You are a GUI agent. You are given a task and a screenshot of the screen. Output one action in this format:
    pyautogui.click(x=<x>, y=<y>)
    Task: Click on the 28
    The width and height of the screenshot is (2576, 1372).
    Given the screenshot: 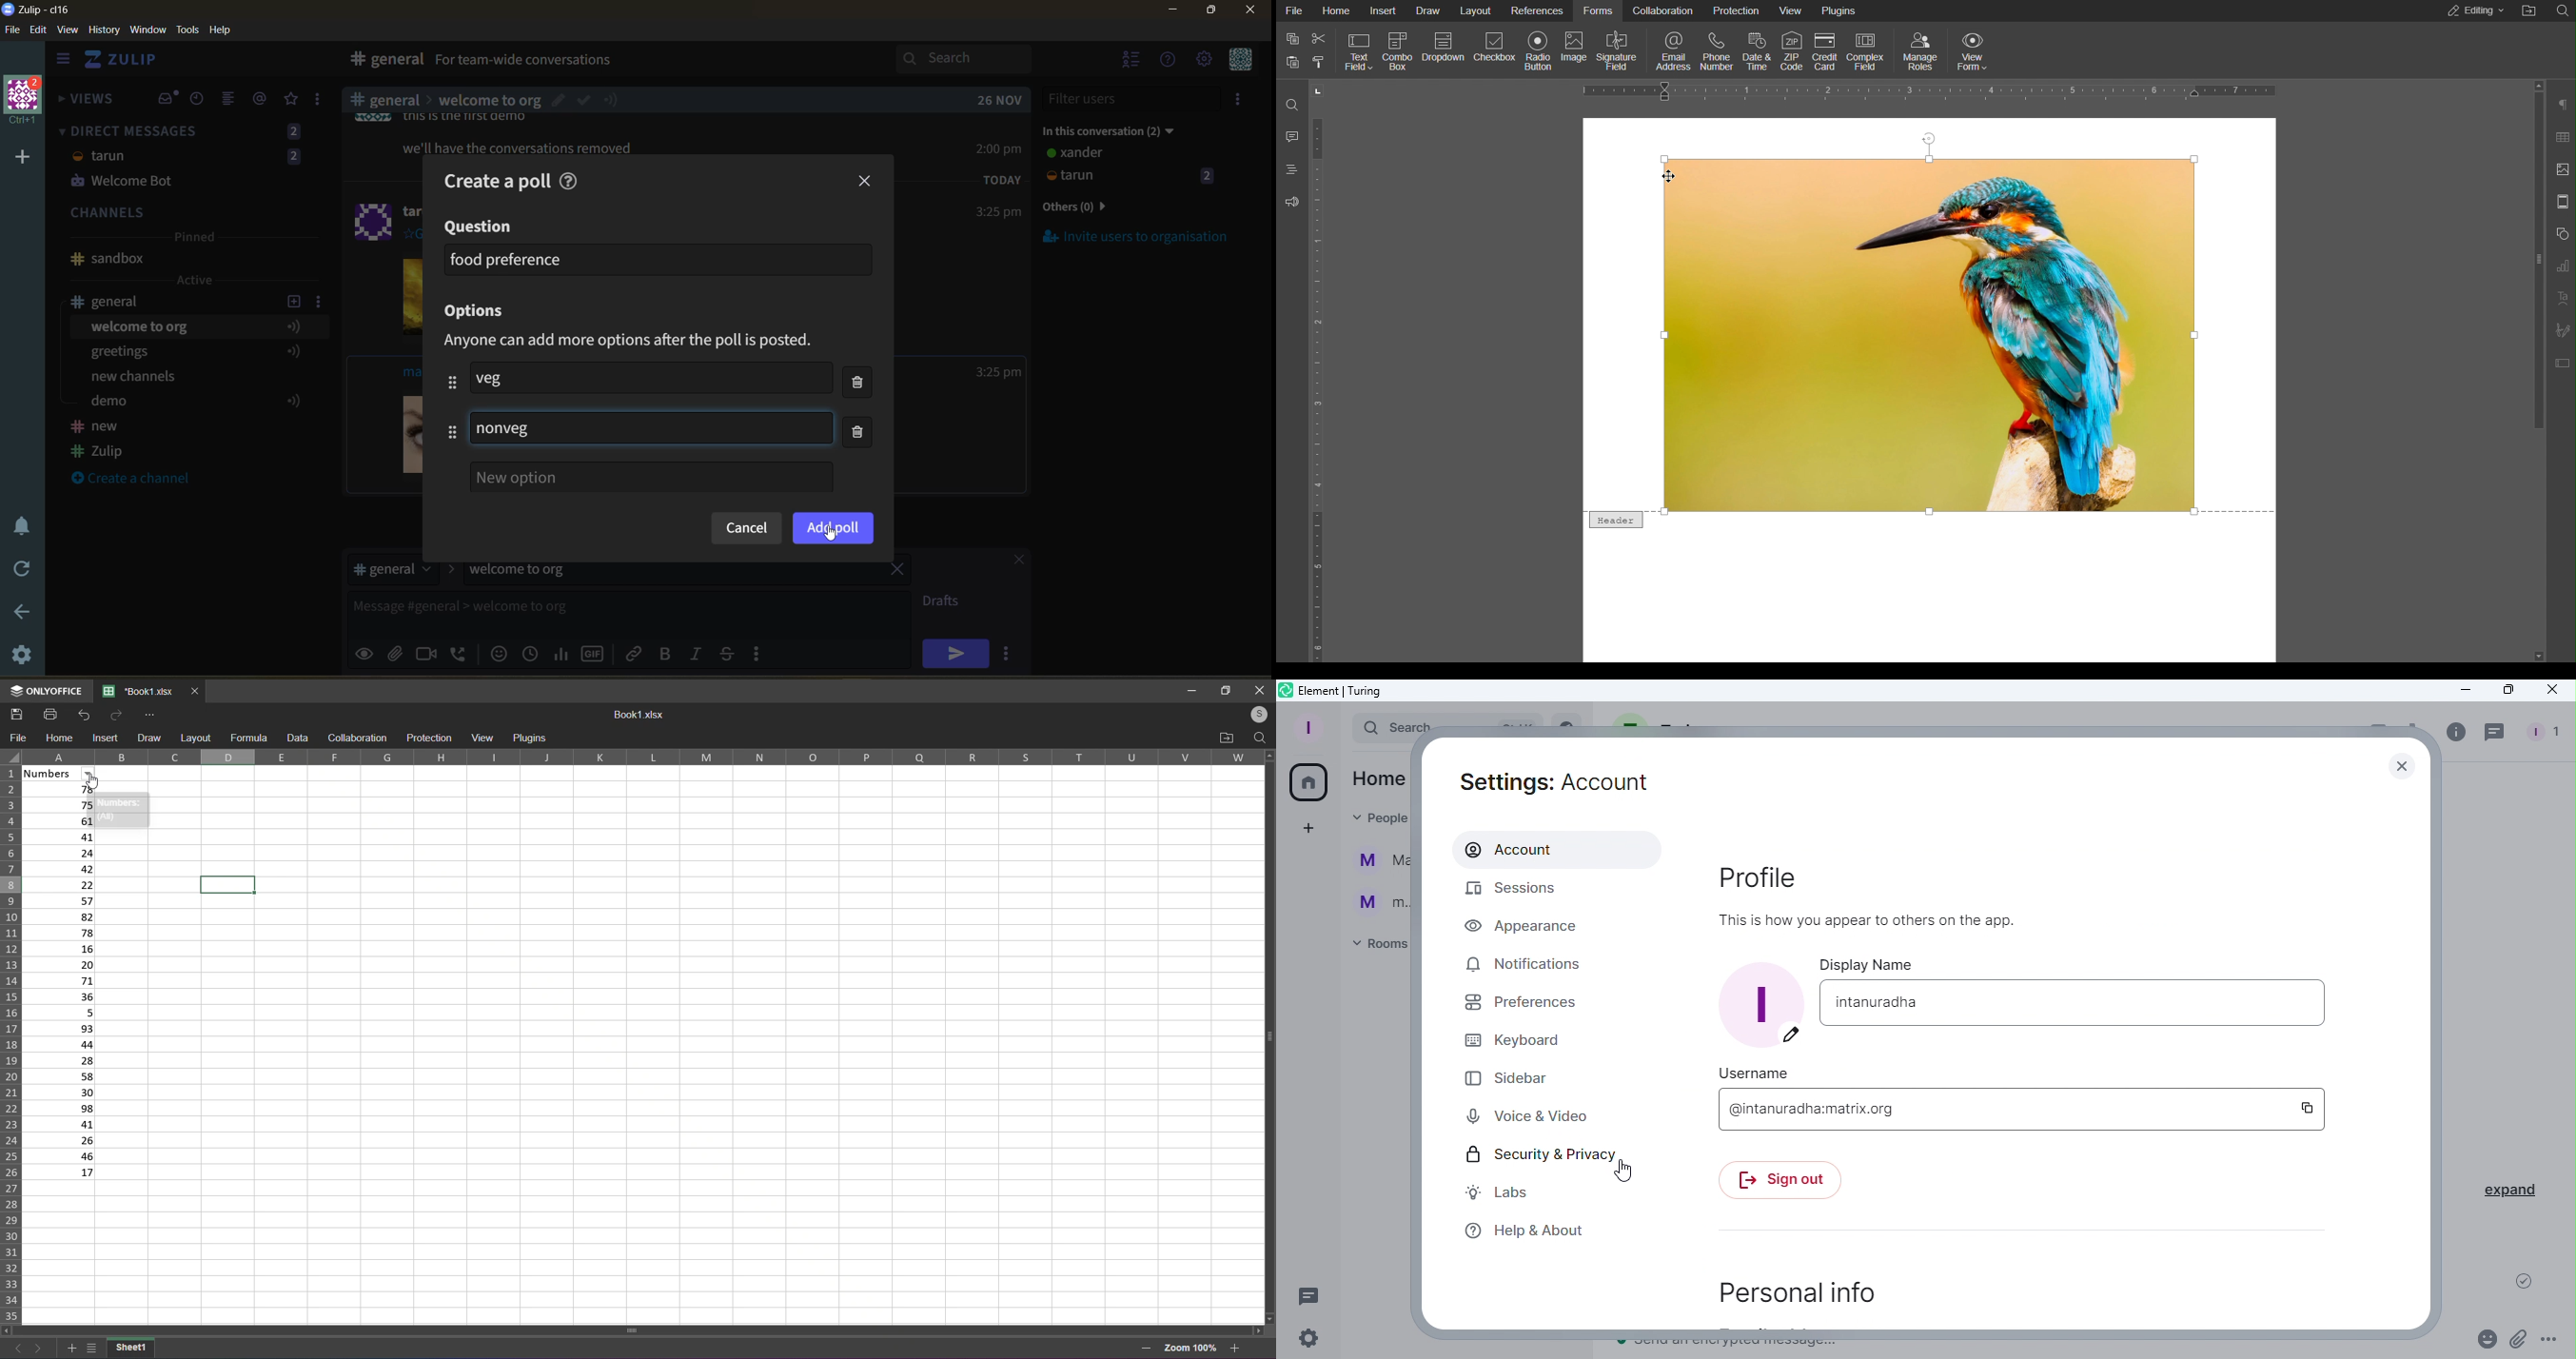 What is the action you would take?
    pyautogui.click(x=60, y=1060)
    